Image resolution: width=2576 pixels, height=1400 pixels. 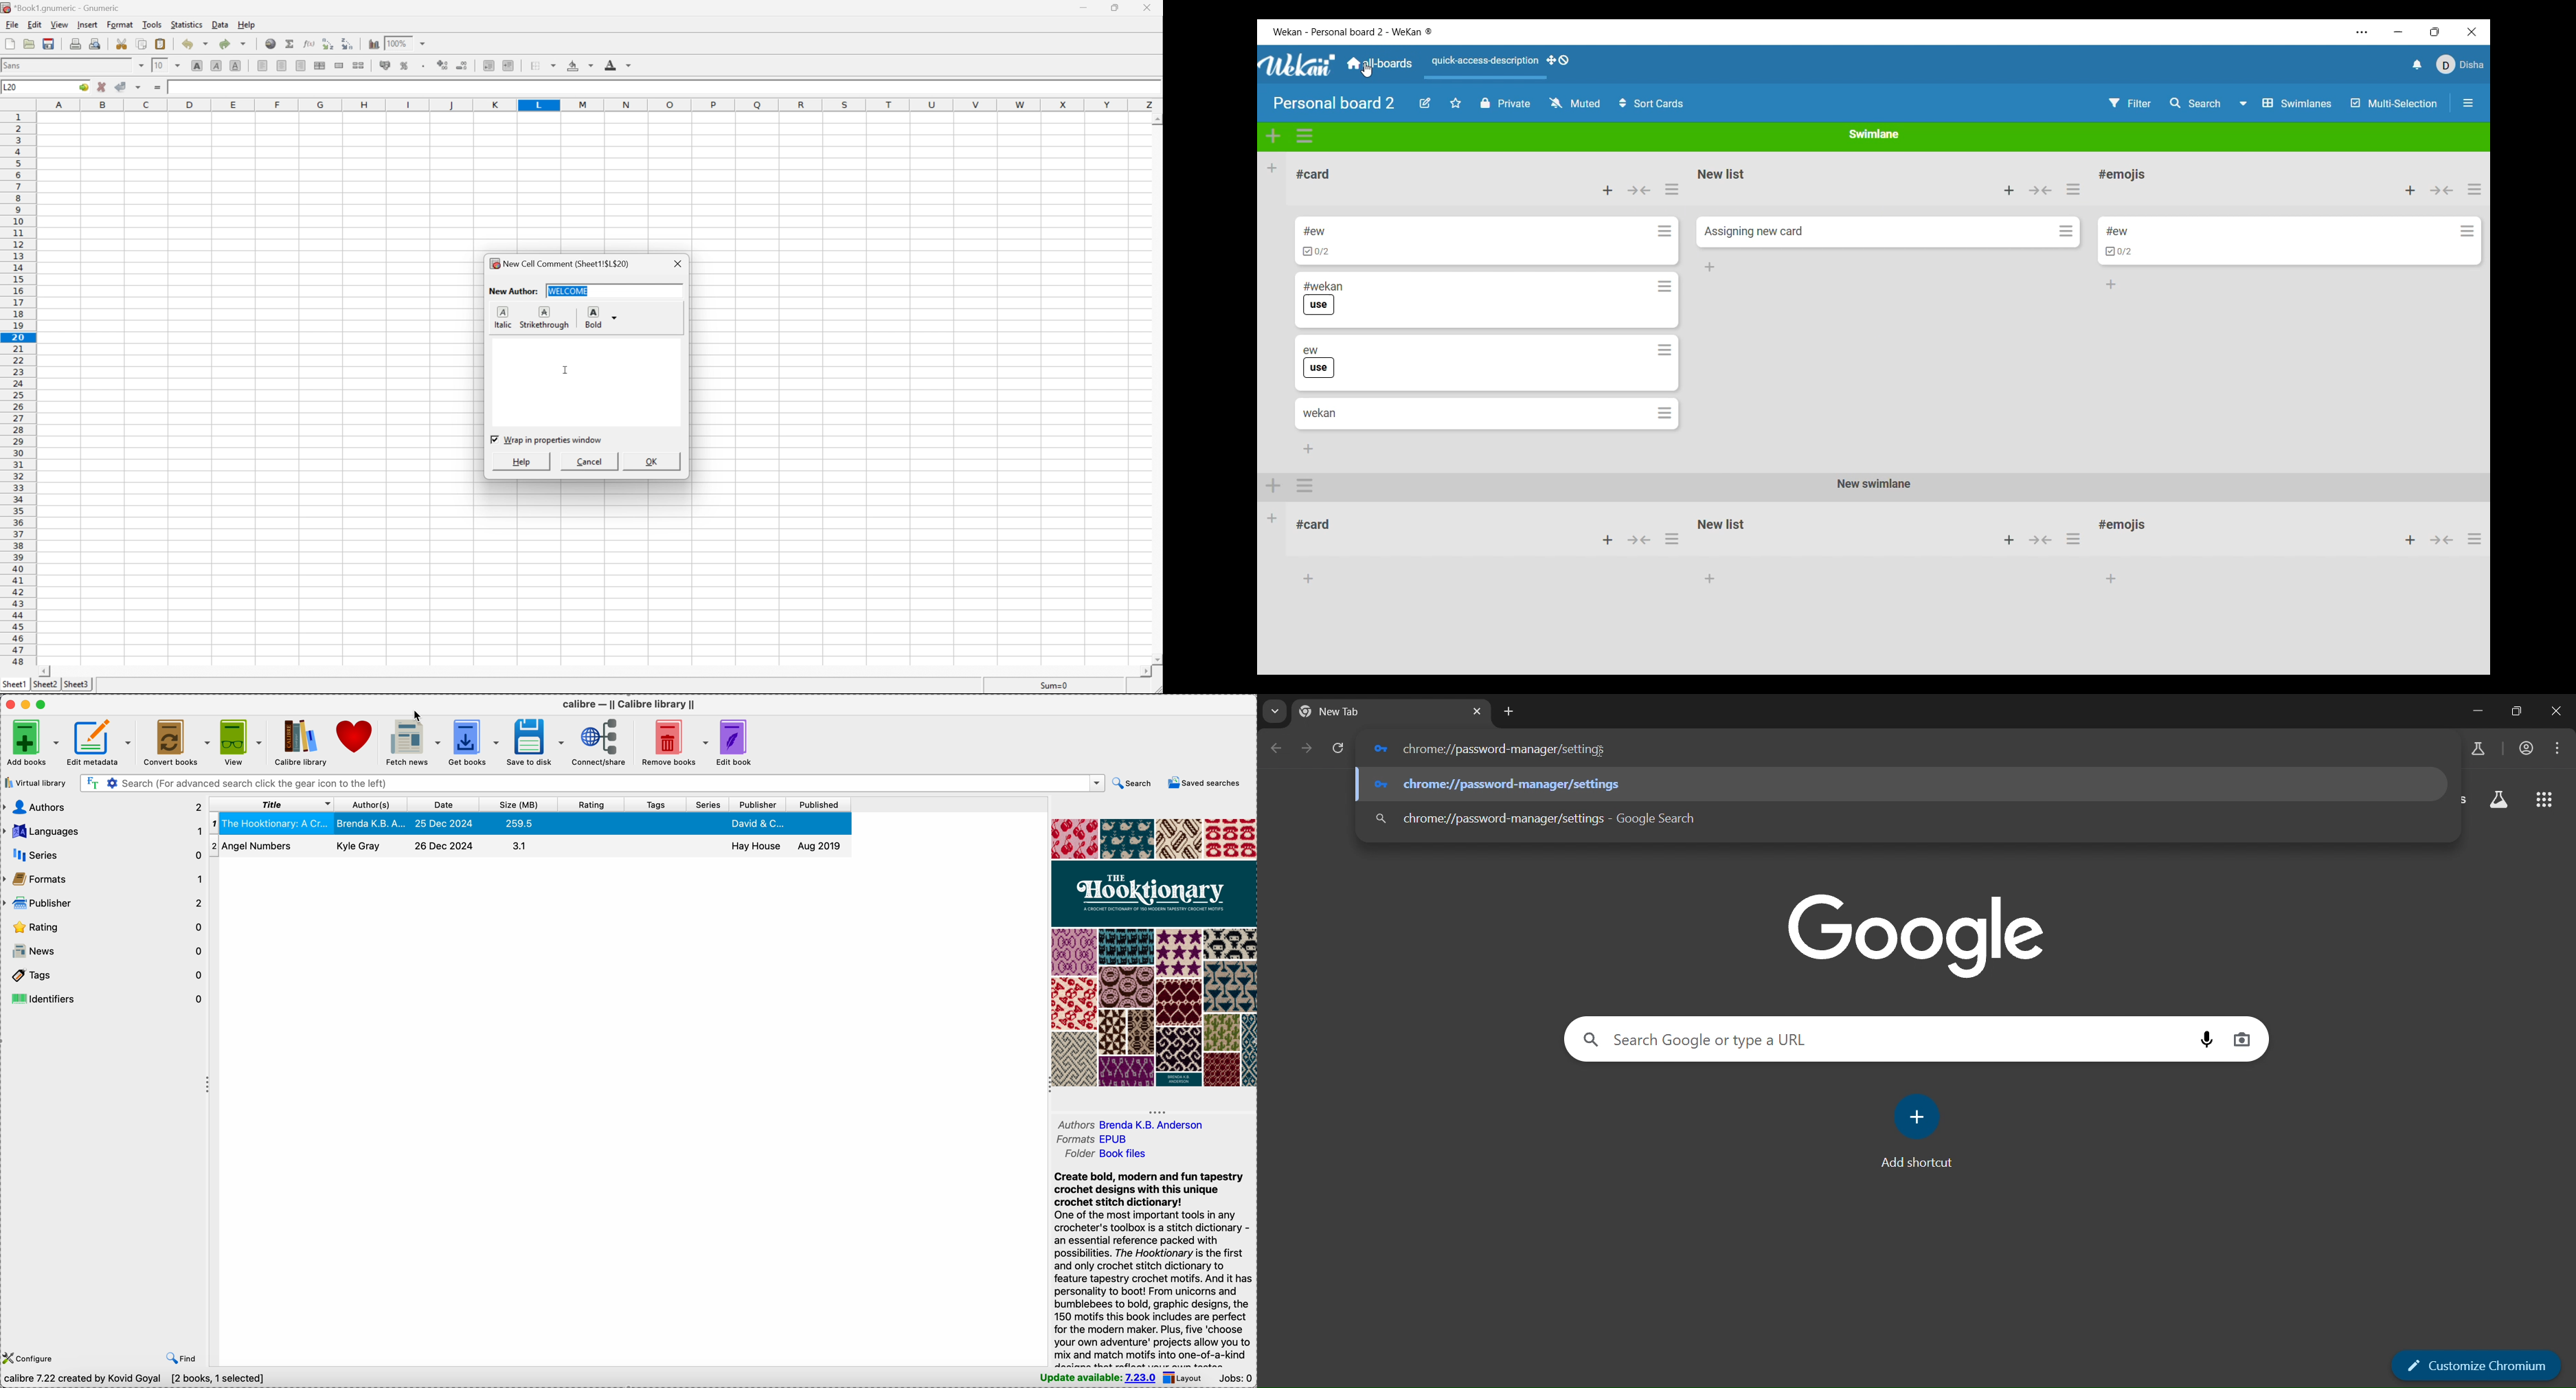 What do you see at coordinates (1139, 672) in the screenshot?
I see `Scroll Right` at bounding box center [1139, 672].